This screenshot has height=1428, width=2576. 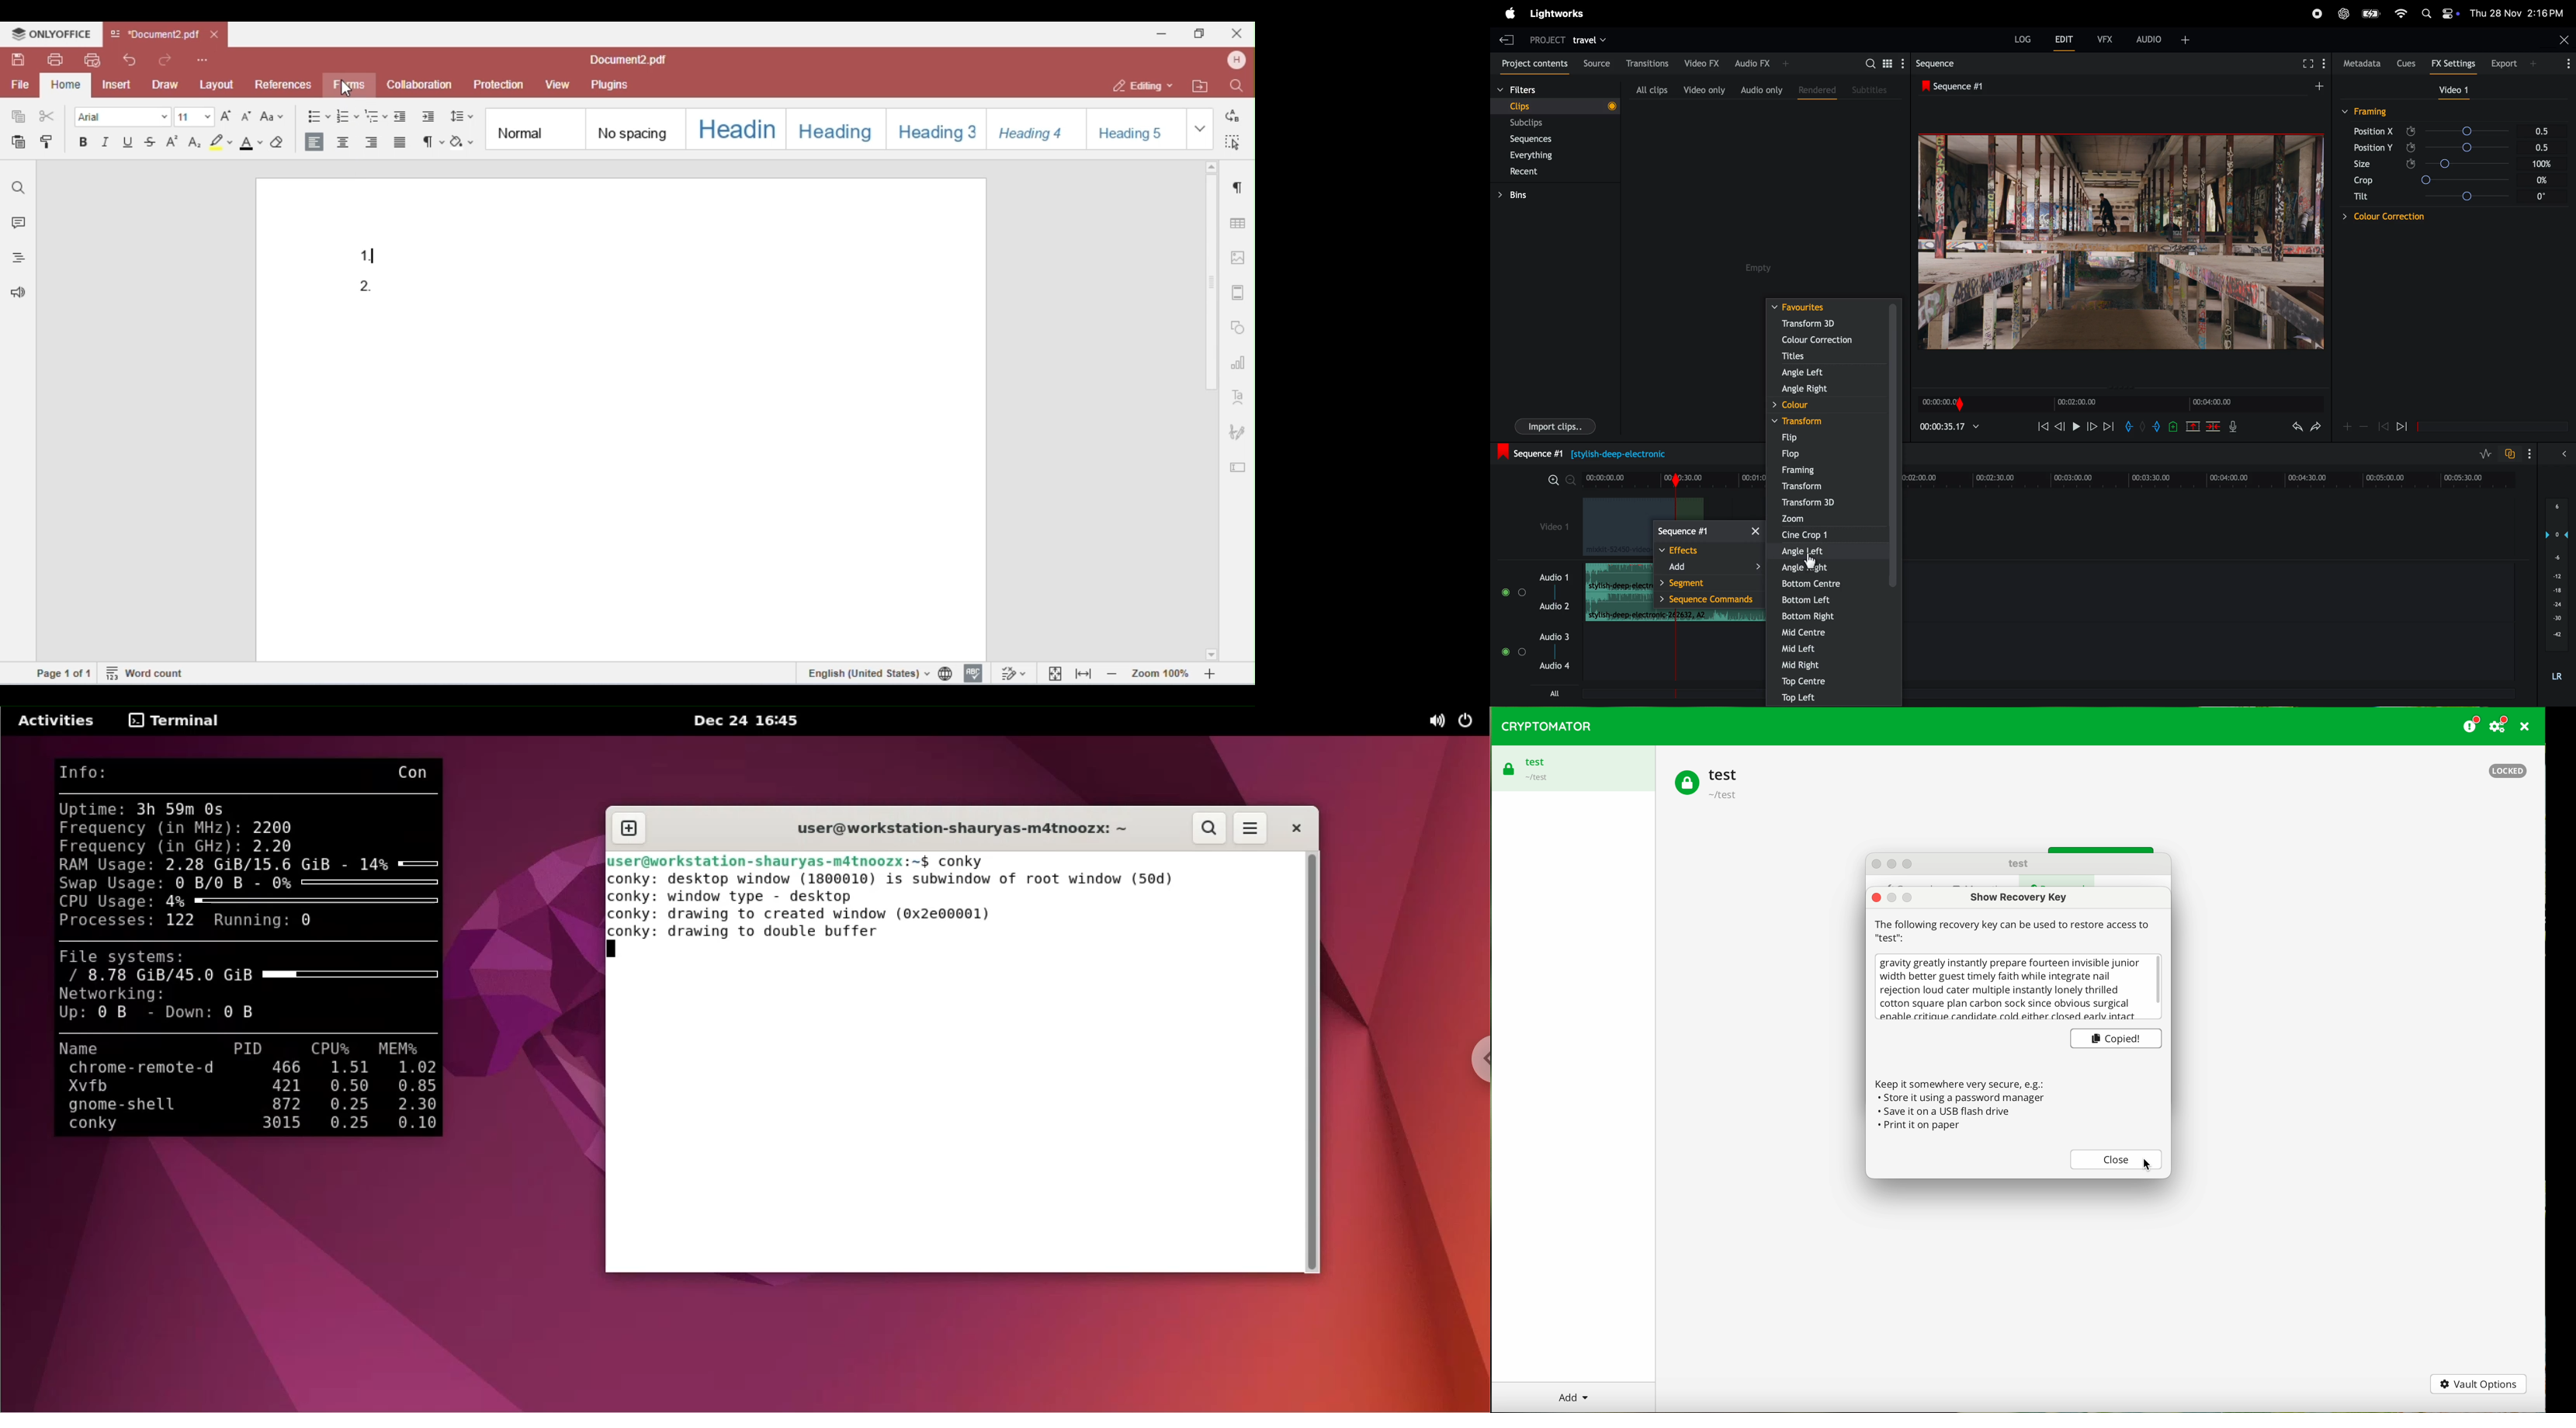 What do you see at coordinates (2213, 427) in the screenshot?
I see `delete` at bounding box center [2213, 427].